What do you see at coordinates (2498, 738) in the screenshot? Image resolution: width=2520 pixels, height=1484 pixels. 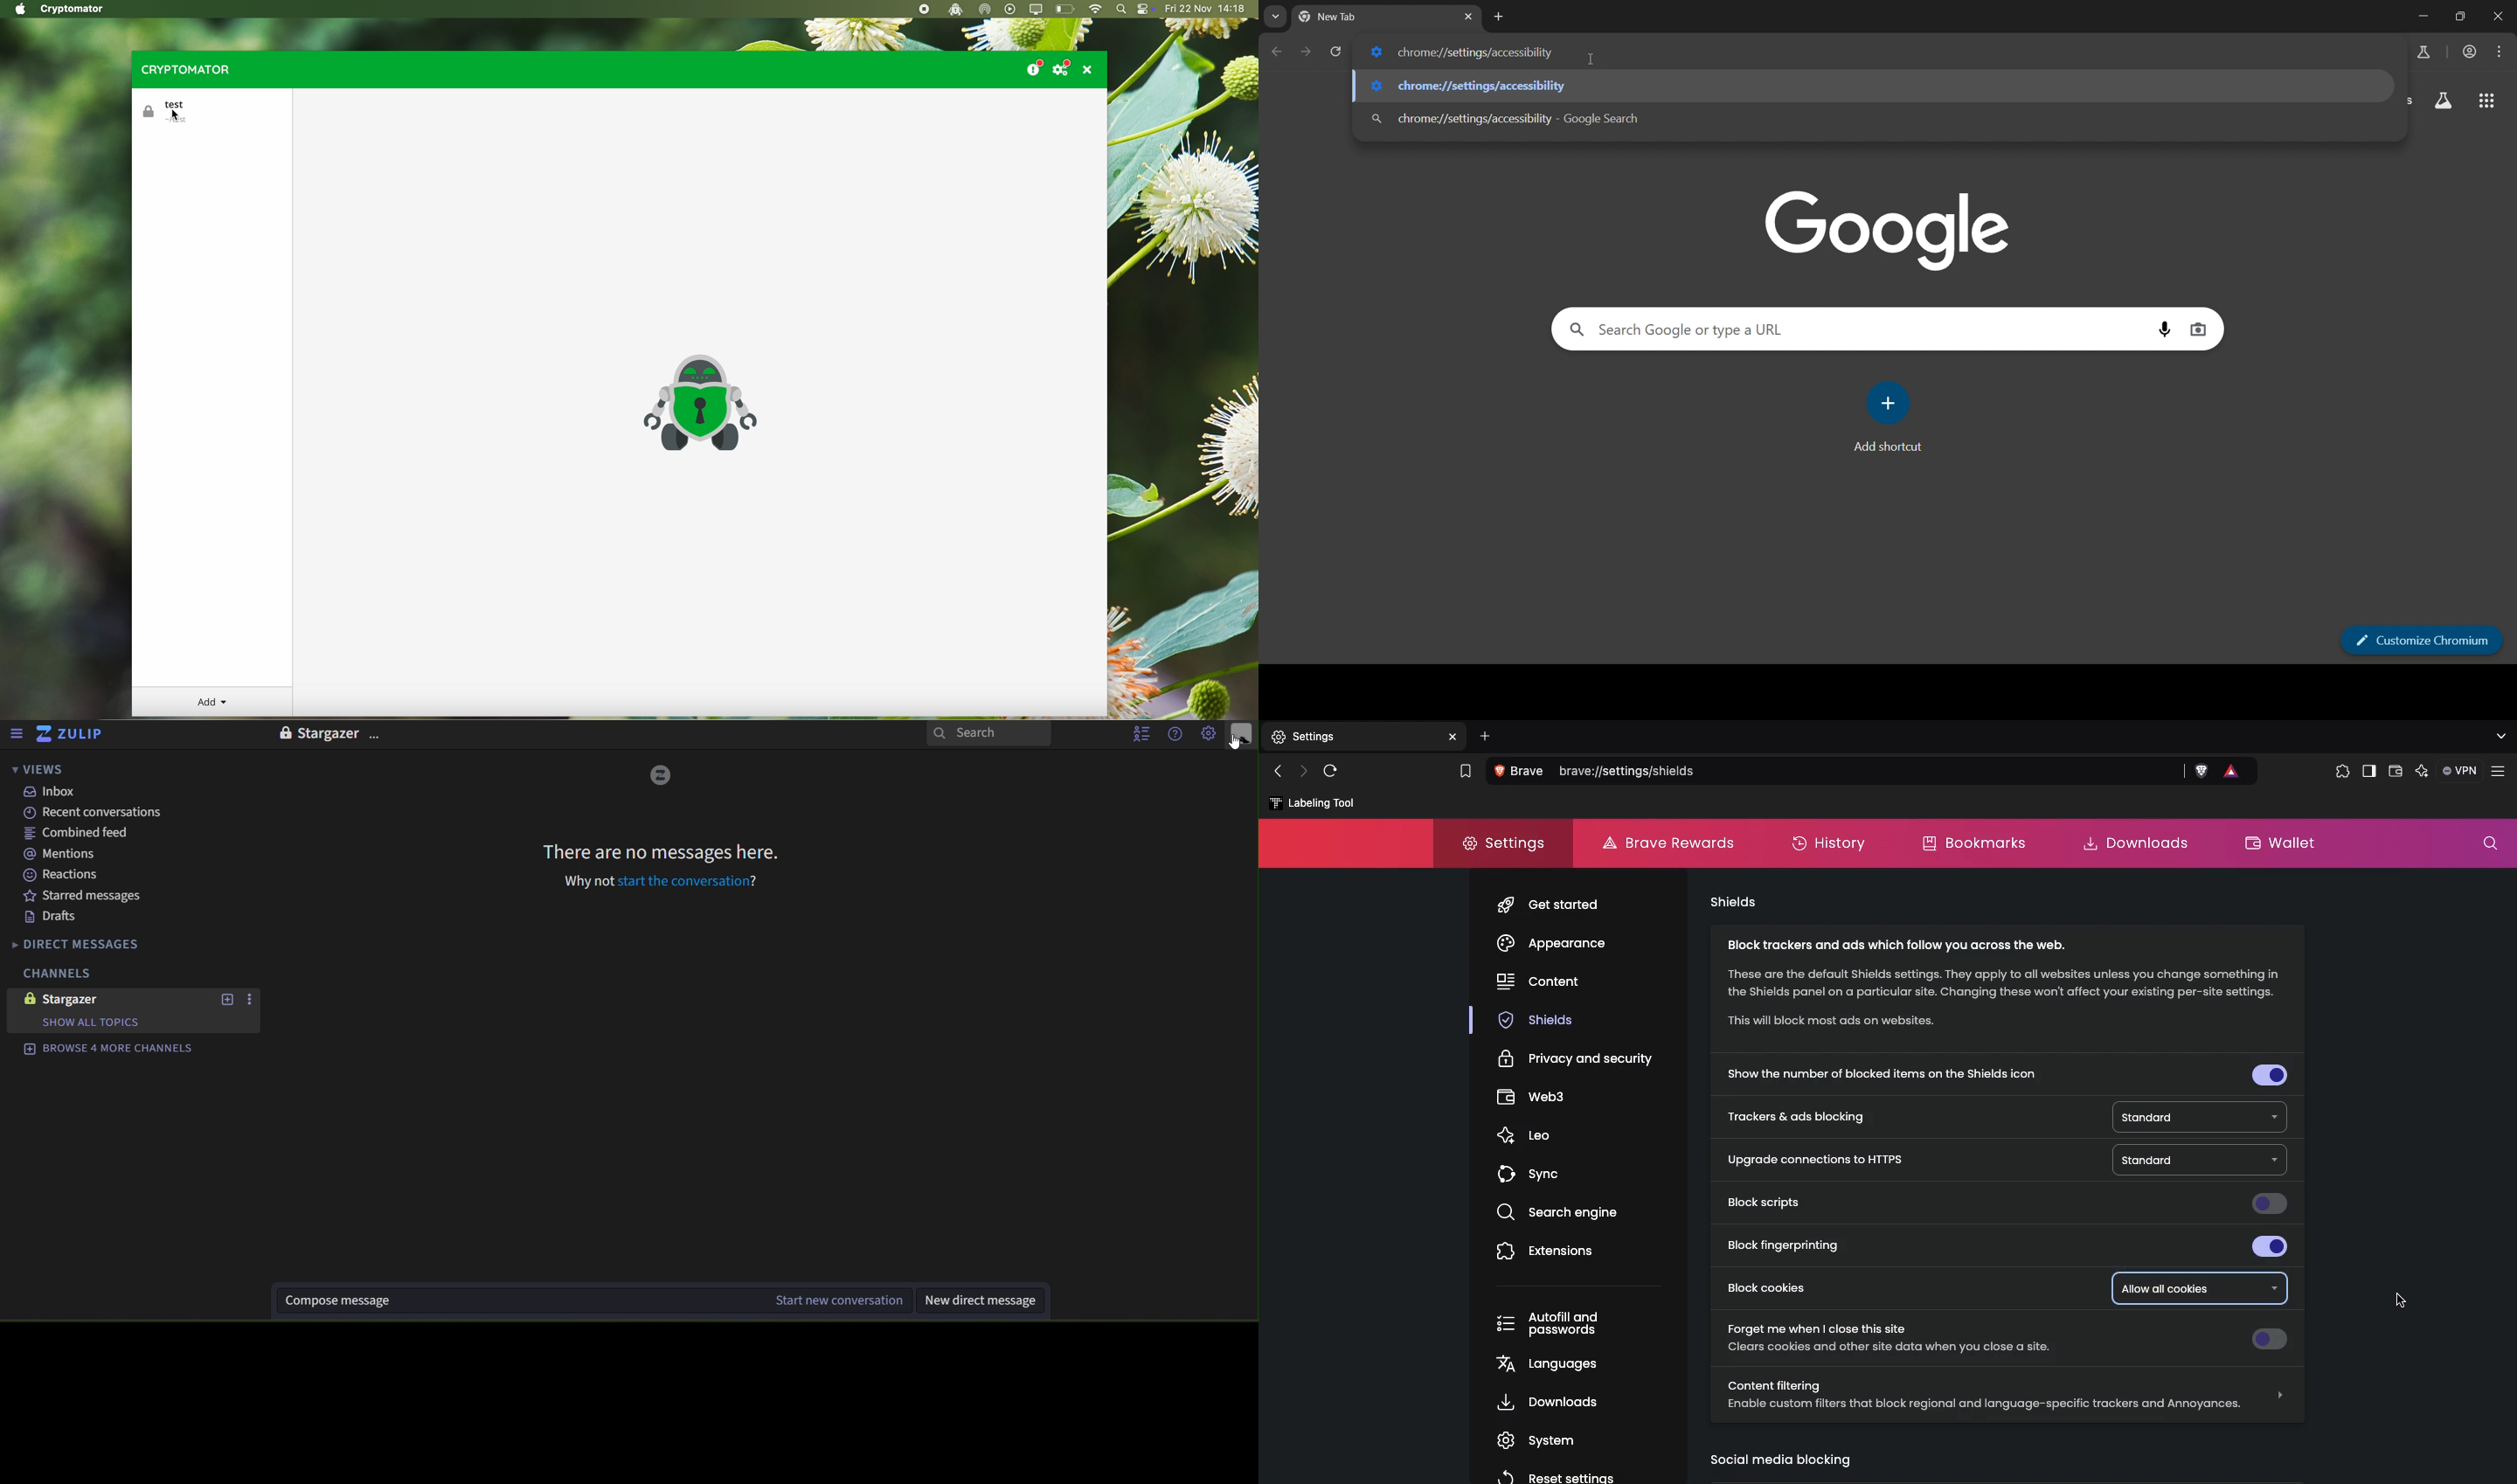 I see `search tabs` at bounding box center [2498, 738].